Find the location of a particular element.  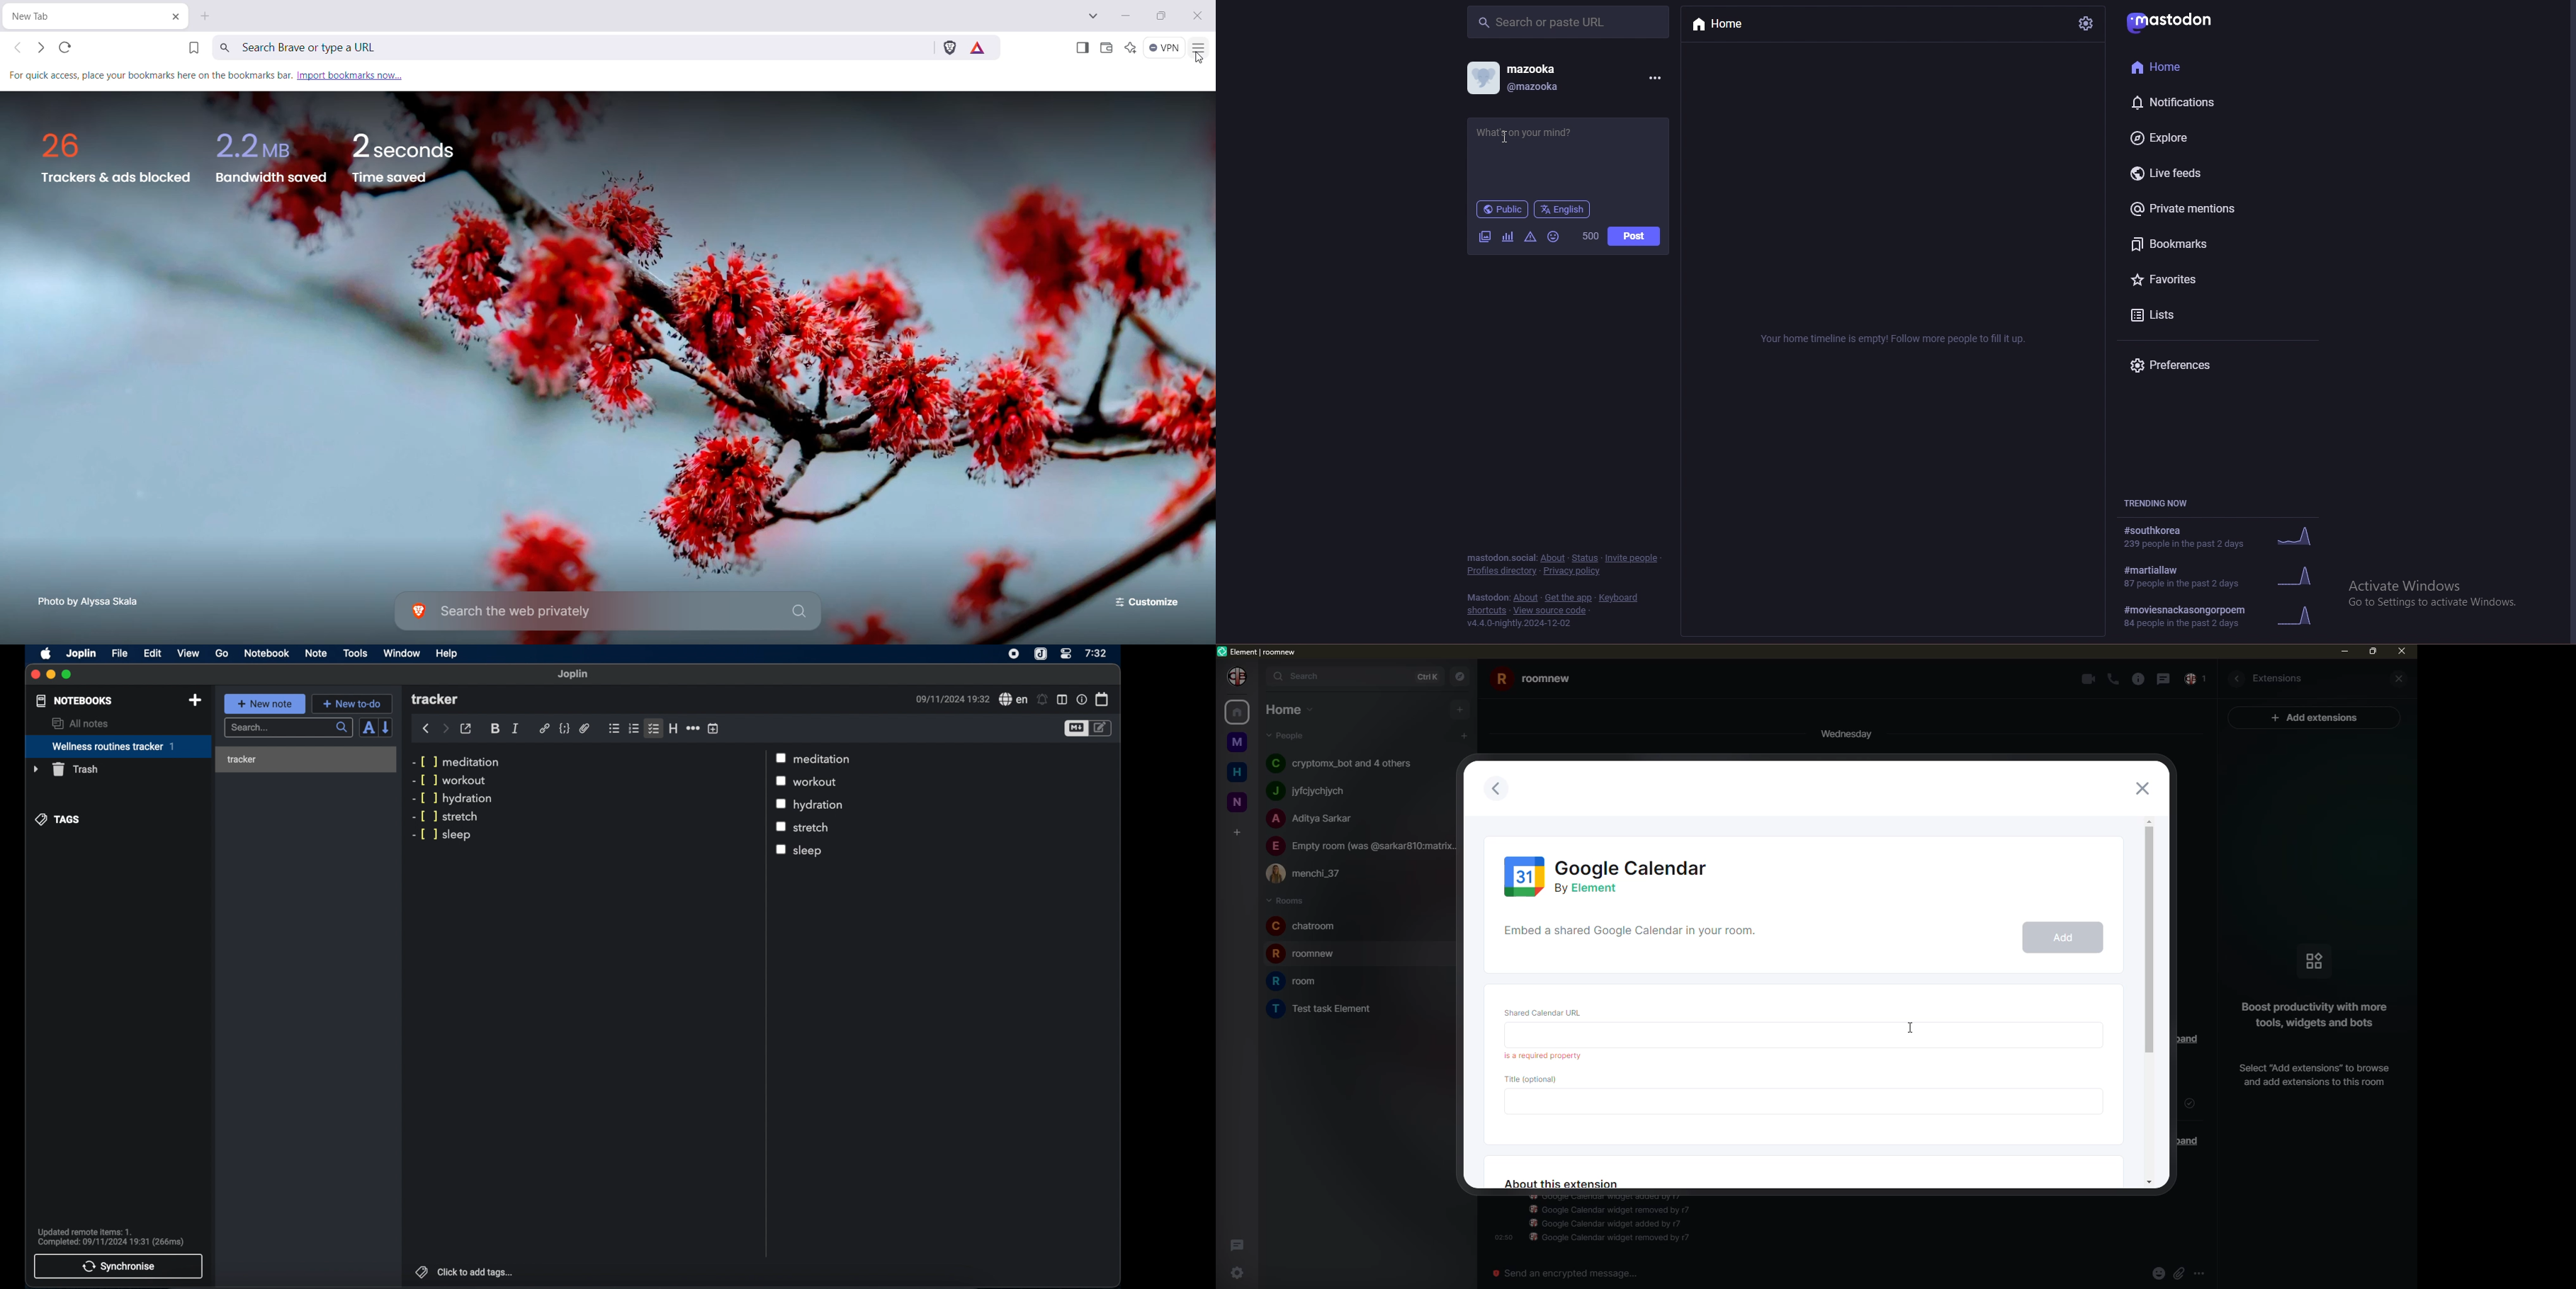

horizontal rule is located at coordinates (692, 728).